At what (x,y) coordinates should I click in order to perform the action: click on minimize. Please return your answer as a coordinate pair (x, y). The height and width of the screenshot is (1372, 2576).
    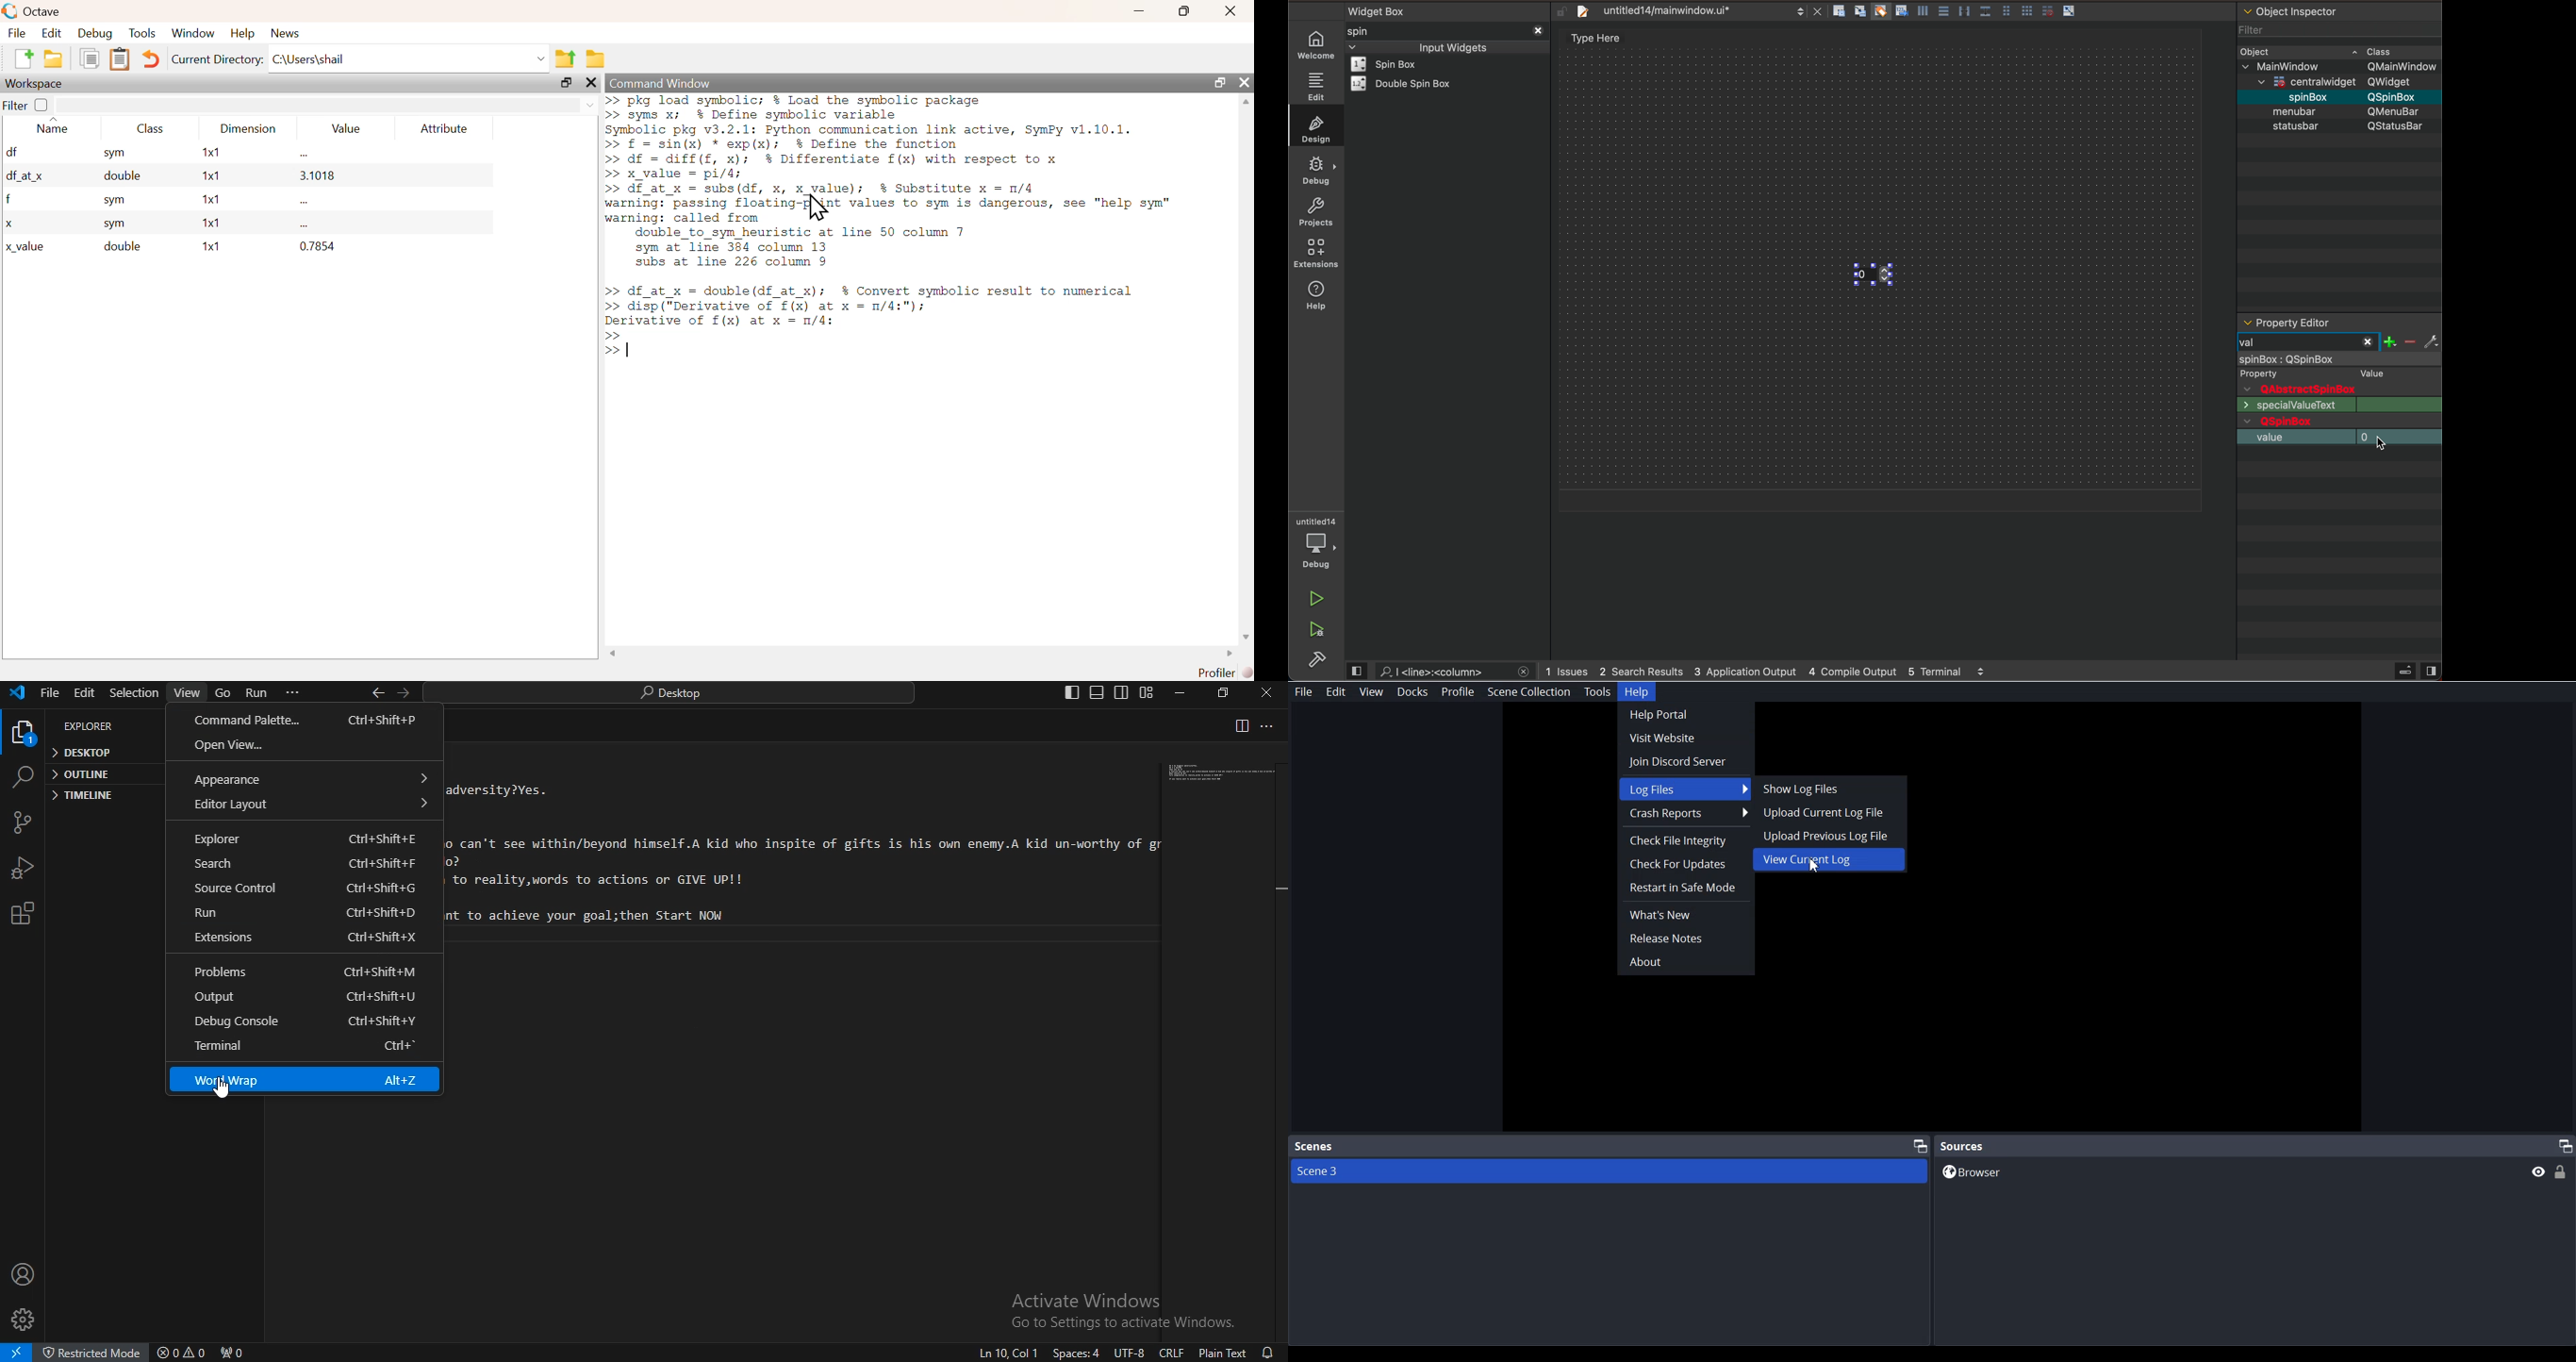
    Looking at the image, I should click on (1139, 11).